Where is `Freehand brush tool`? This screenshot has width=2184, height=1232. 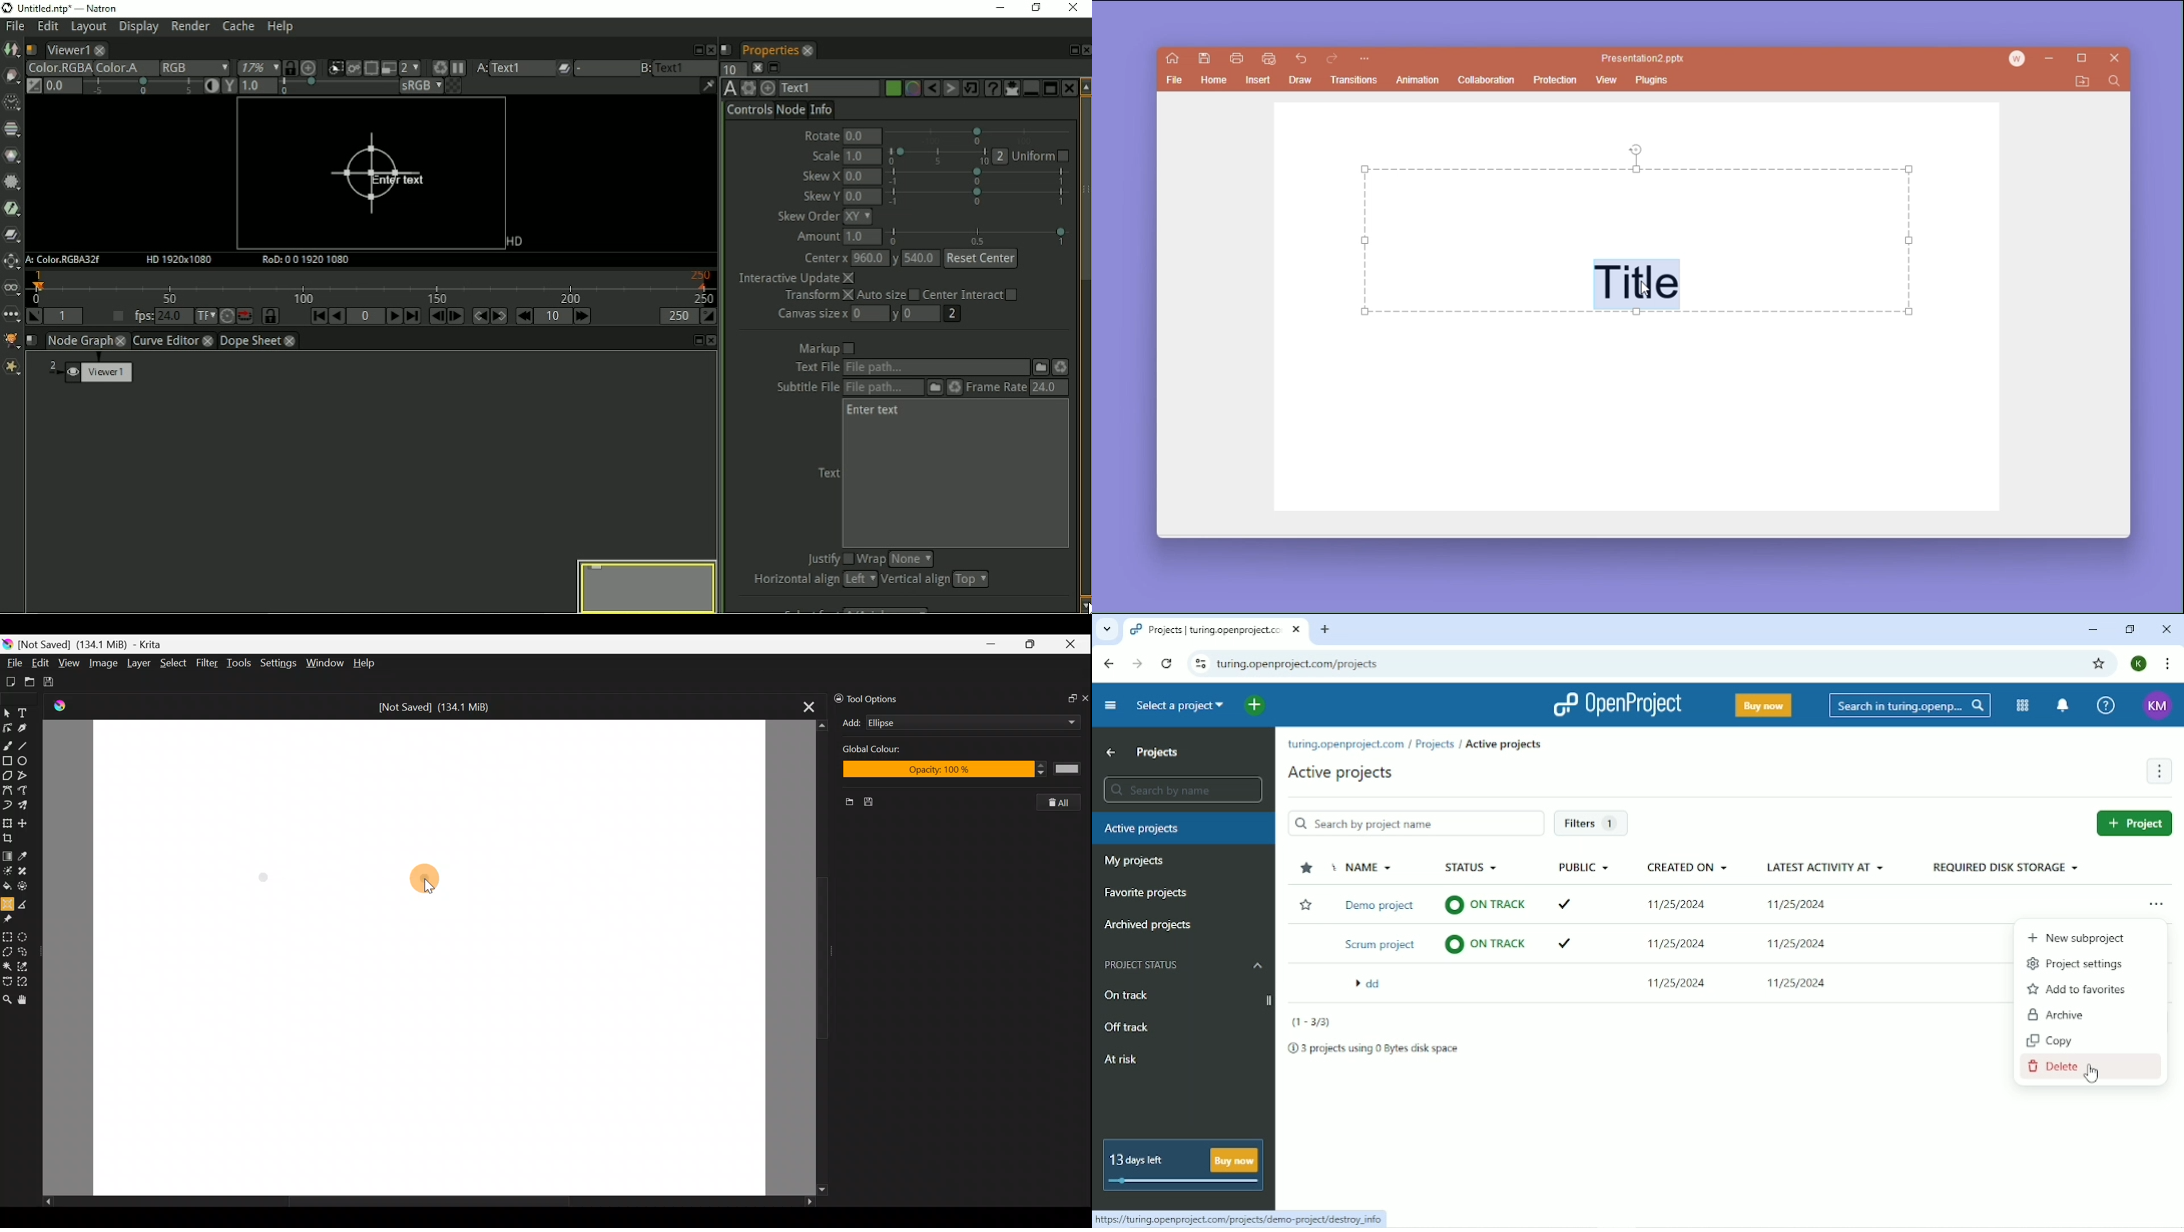 Freehand brush tool is located at coordinates (8, 745).